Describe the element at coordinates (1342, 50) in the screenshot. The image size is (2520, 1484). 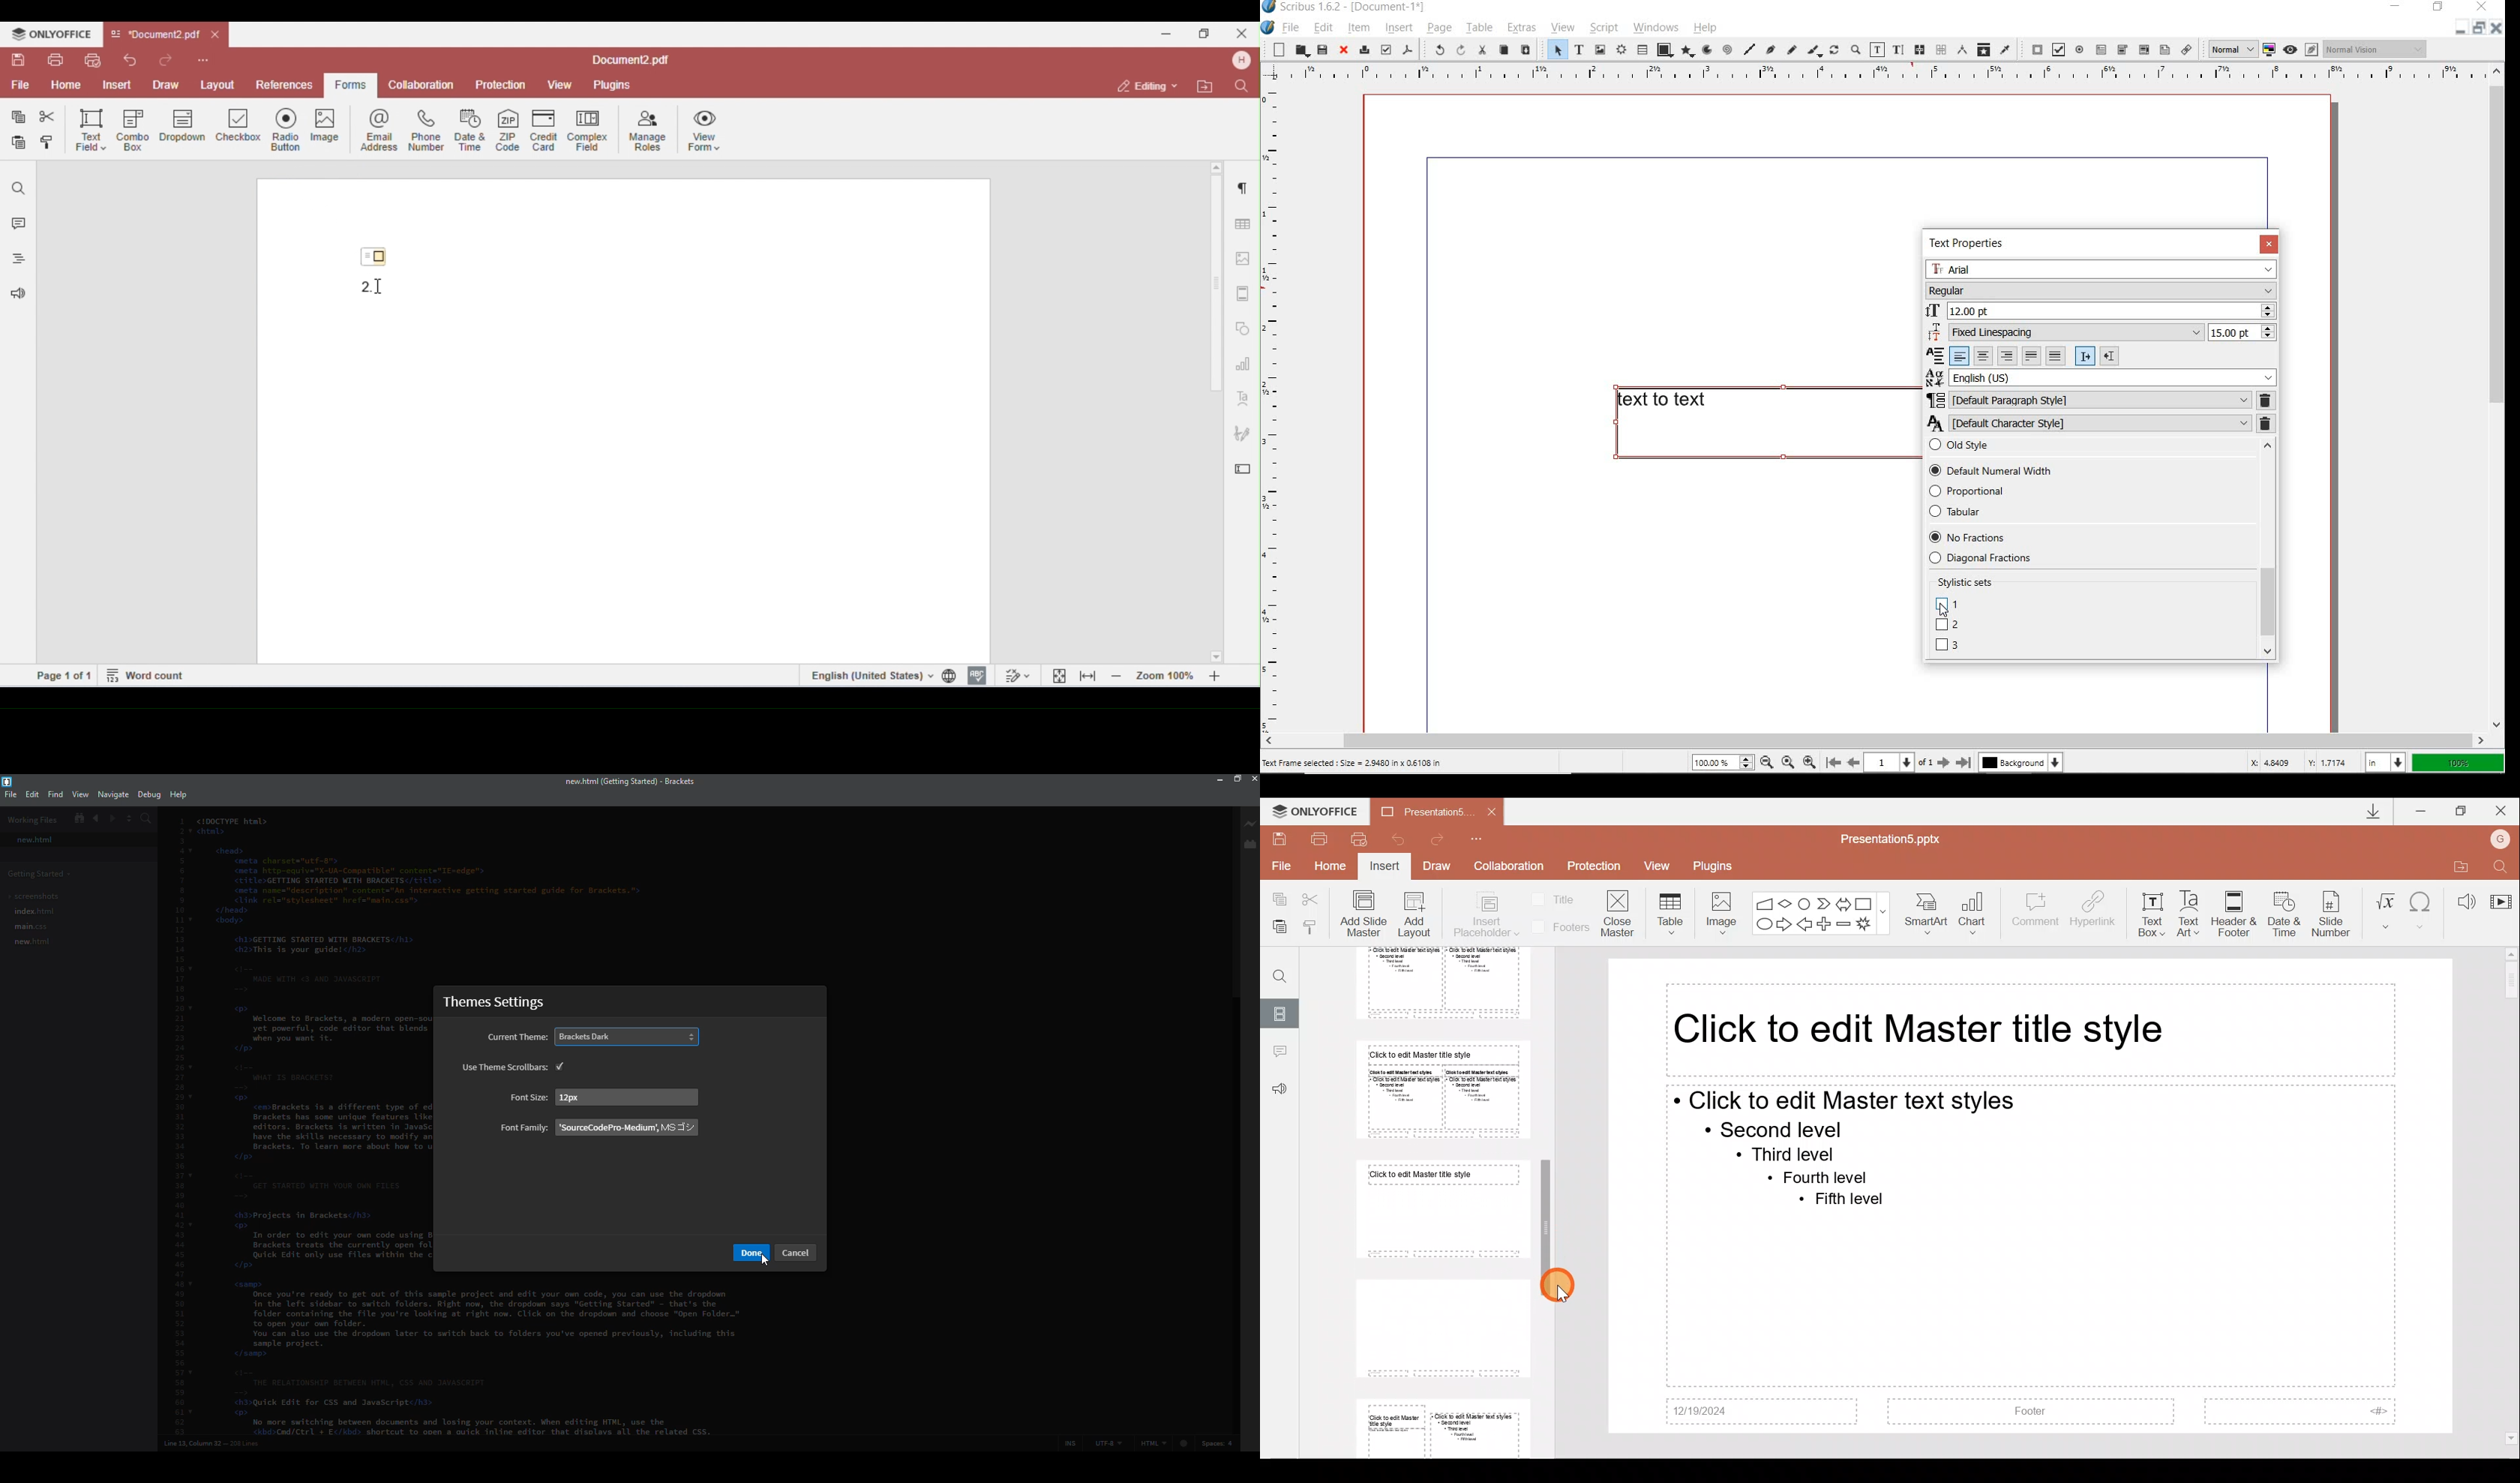
I see `close` at that location.